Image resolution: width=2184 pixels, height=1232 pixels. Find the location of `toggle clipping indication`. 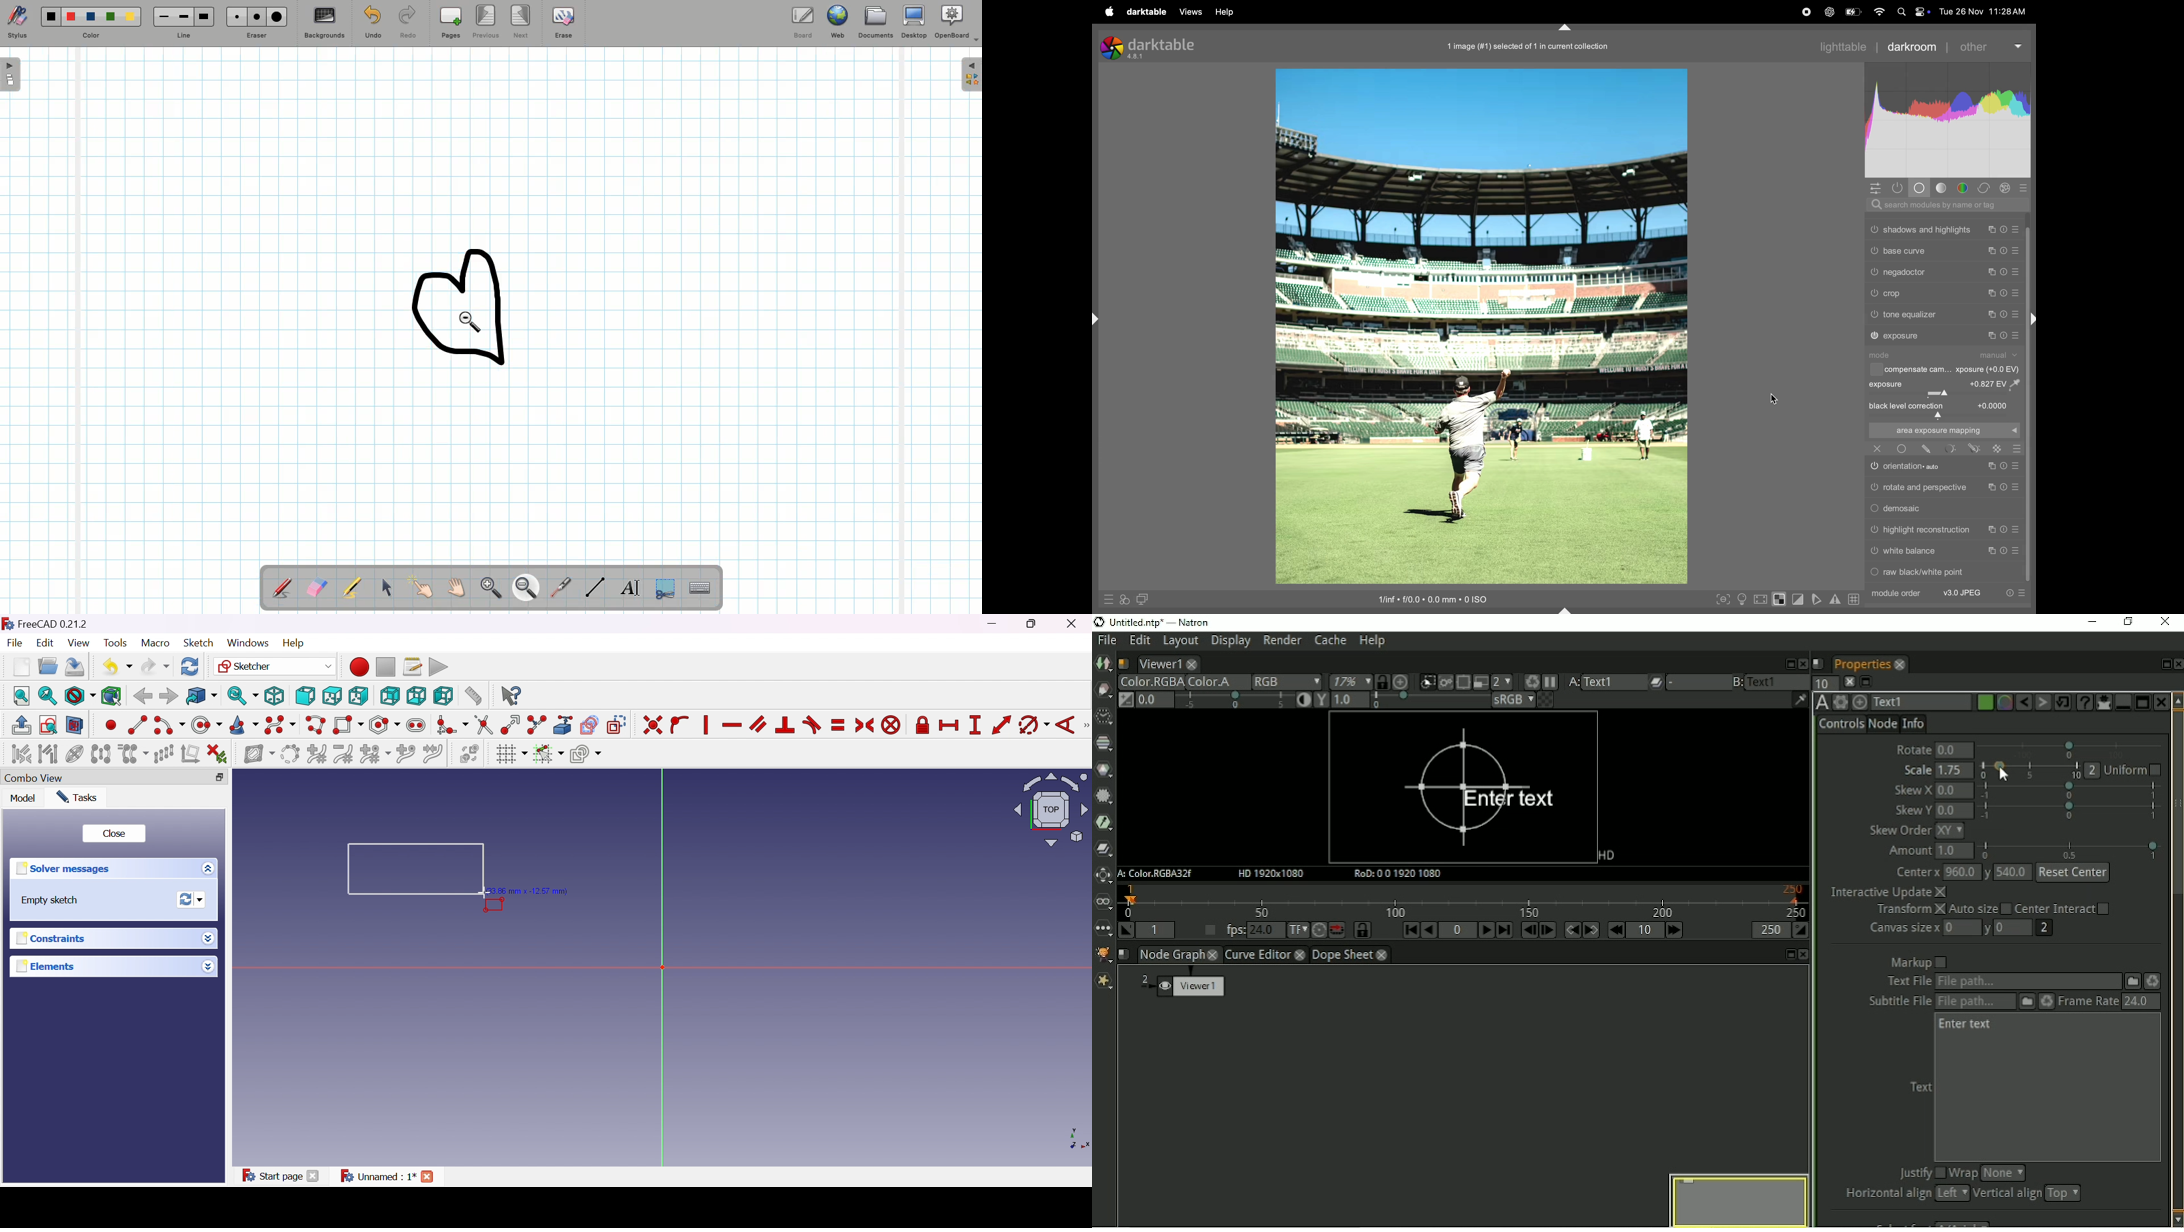

toggle clipping indication is located at coordinates (1800, 600).